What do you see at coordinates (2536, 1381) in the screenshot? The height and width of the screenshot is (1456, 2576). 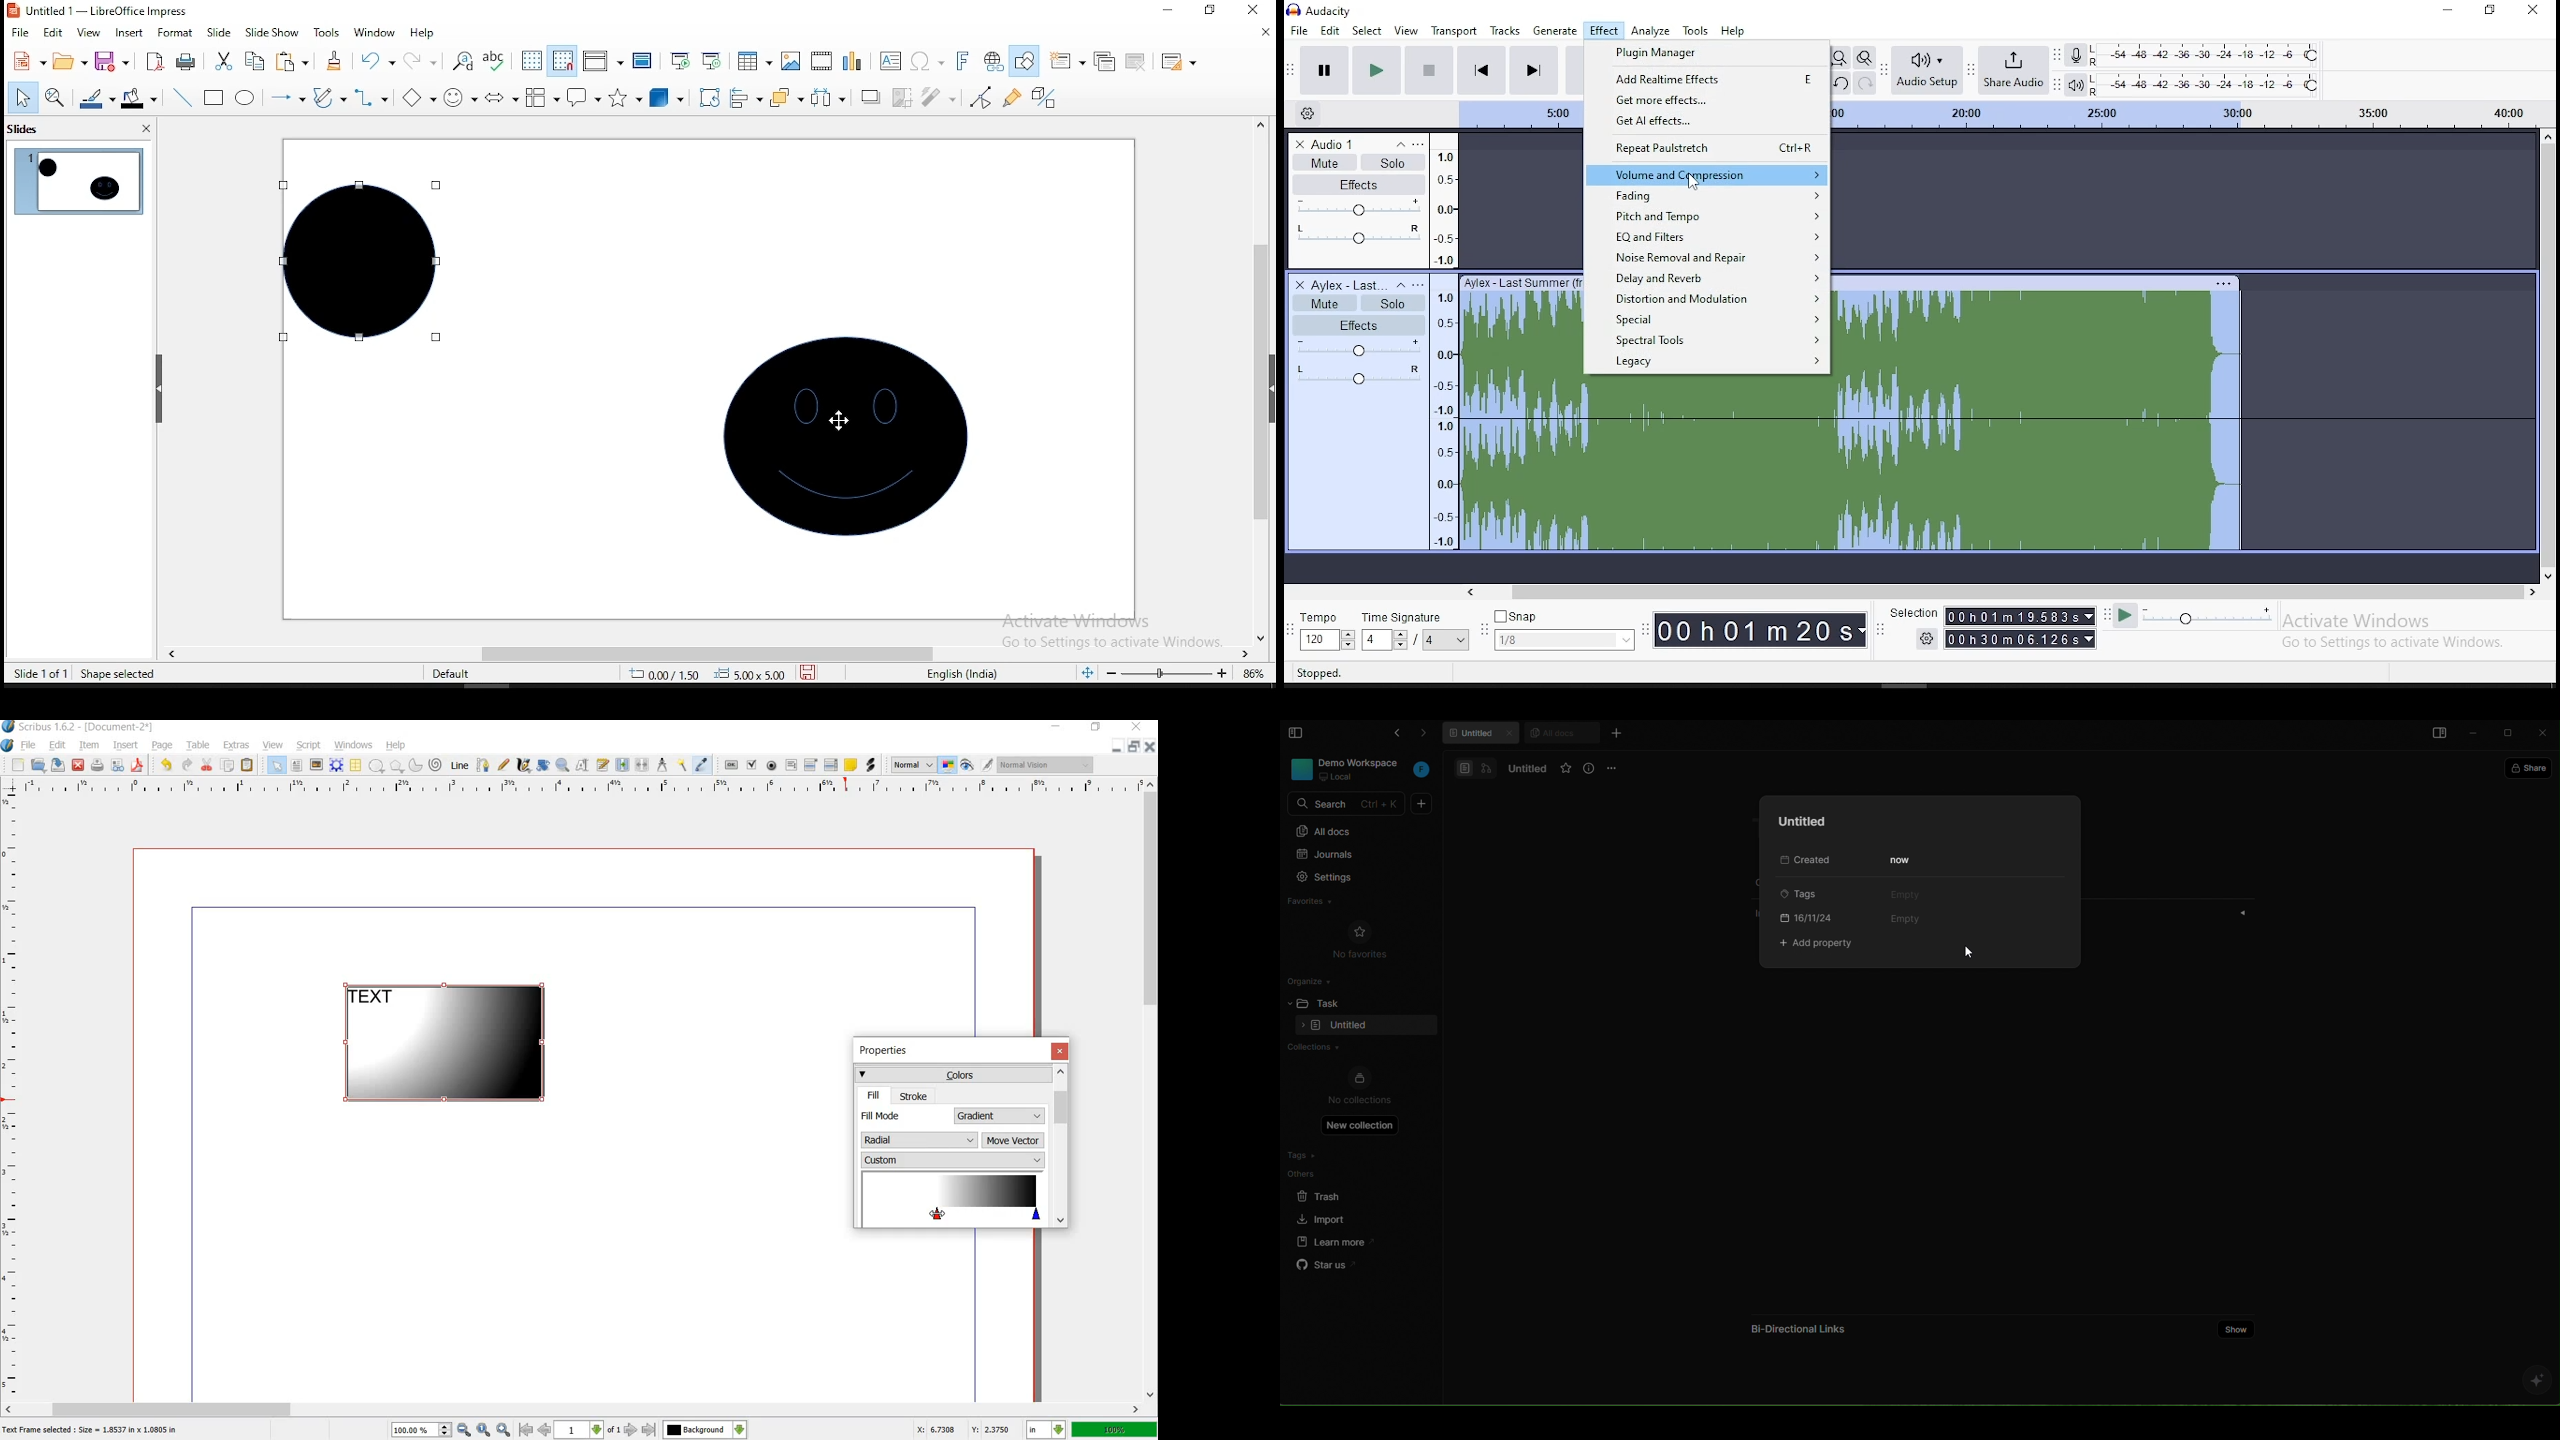 I see `ai` at bounding box center [2536, 1381].